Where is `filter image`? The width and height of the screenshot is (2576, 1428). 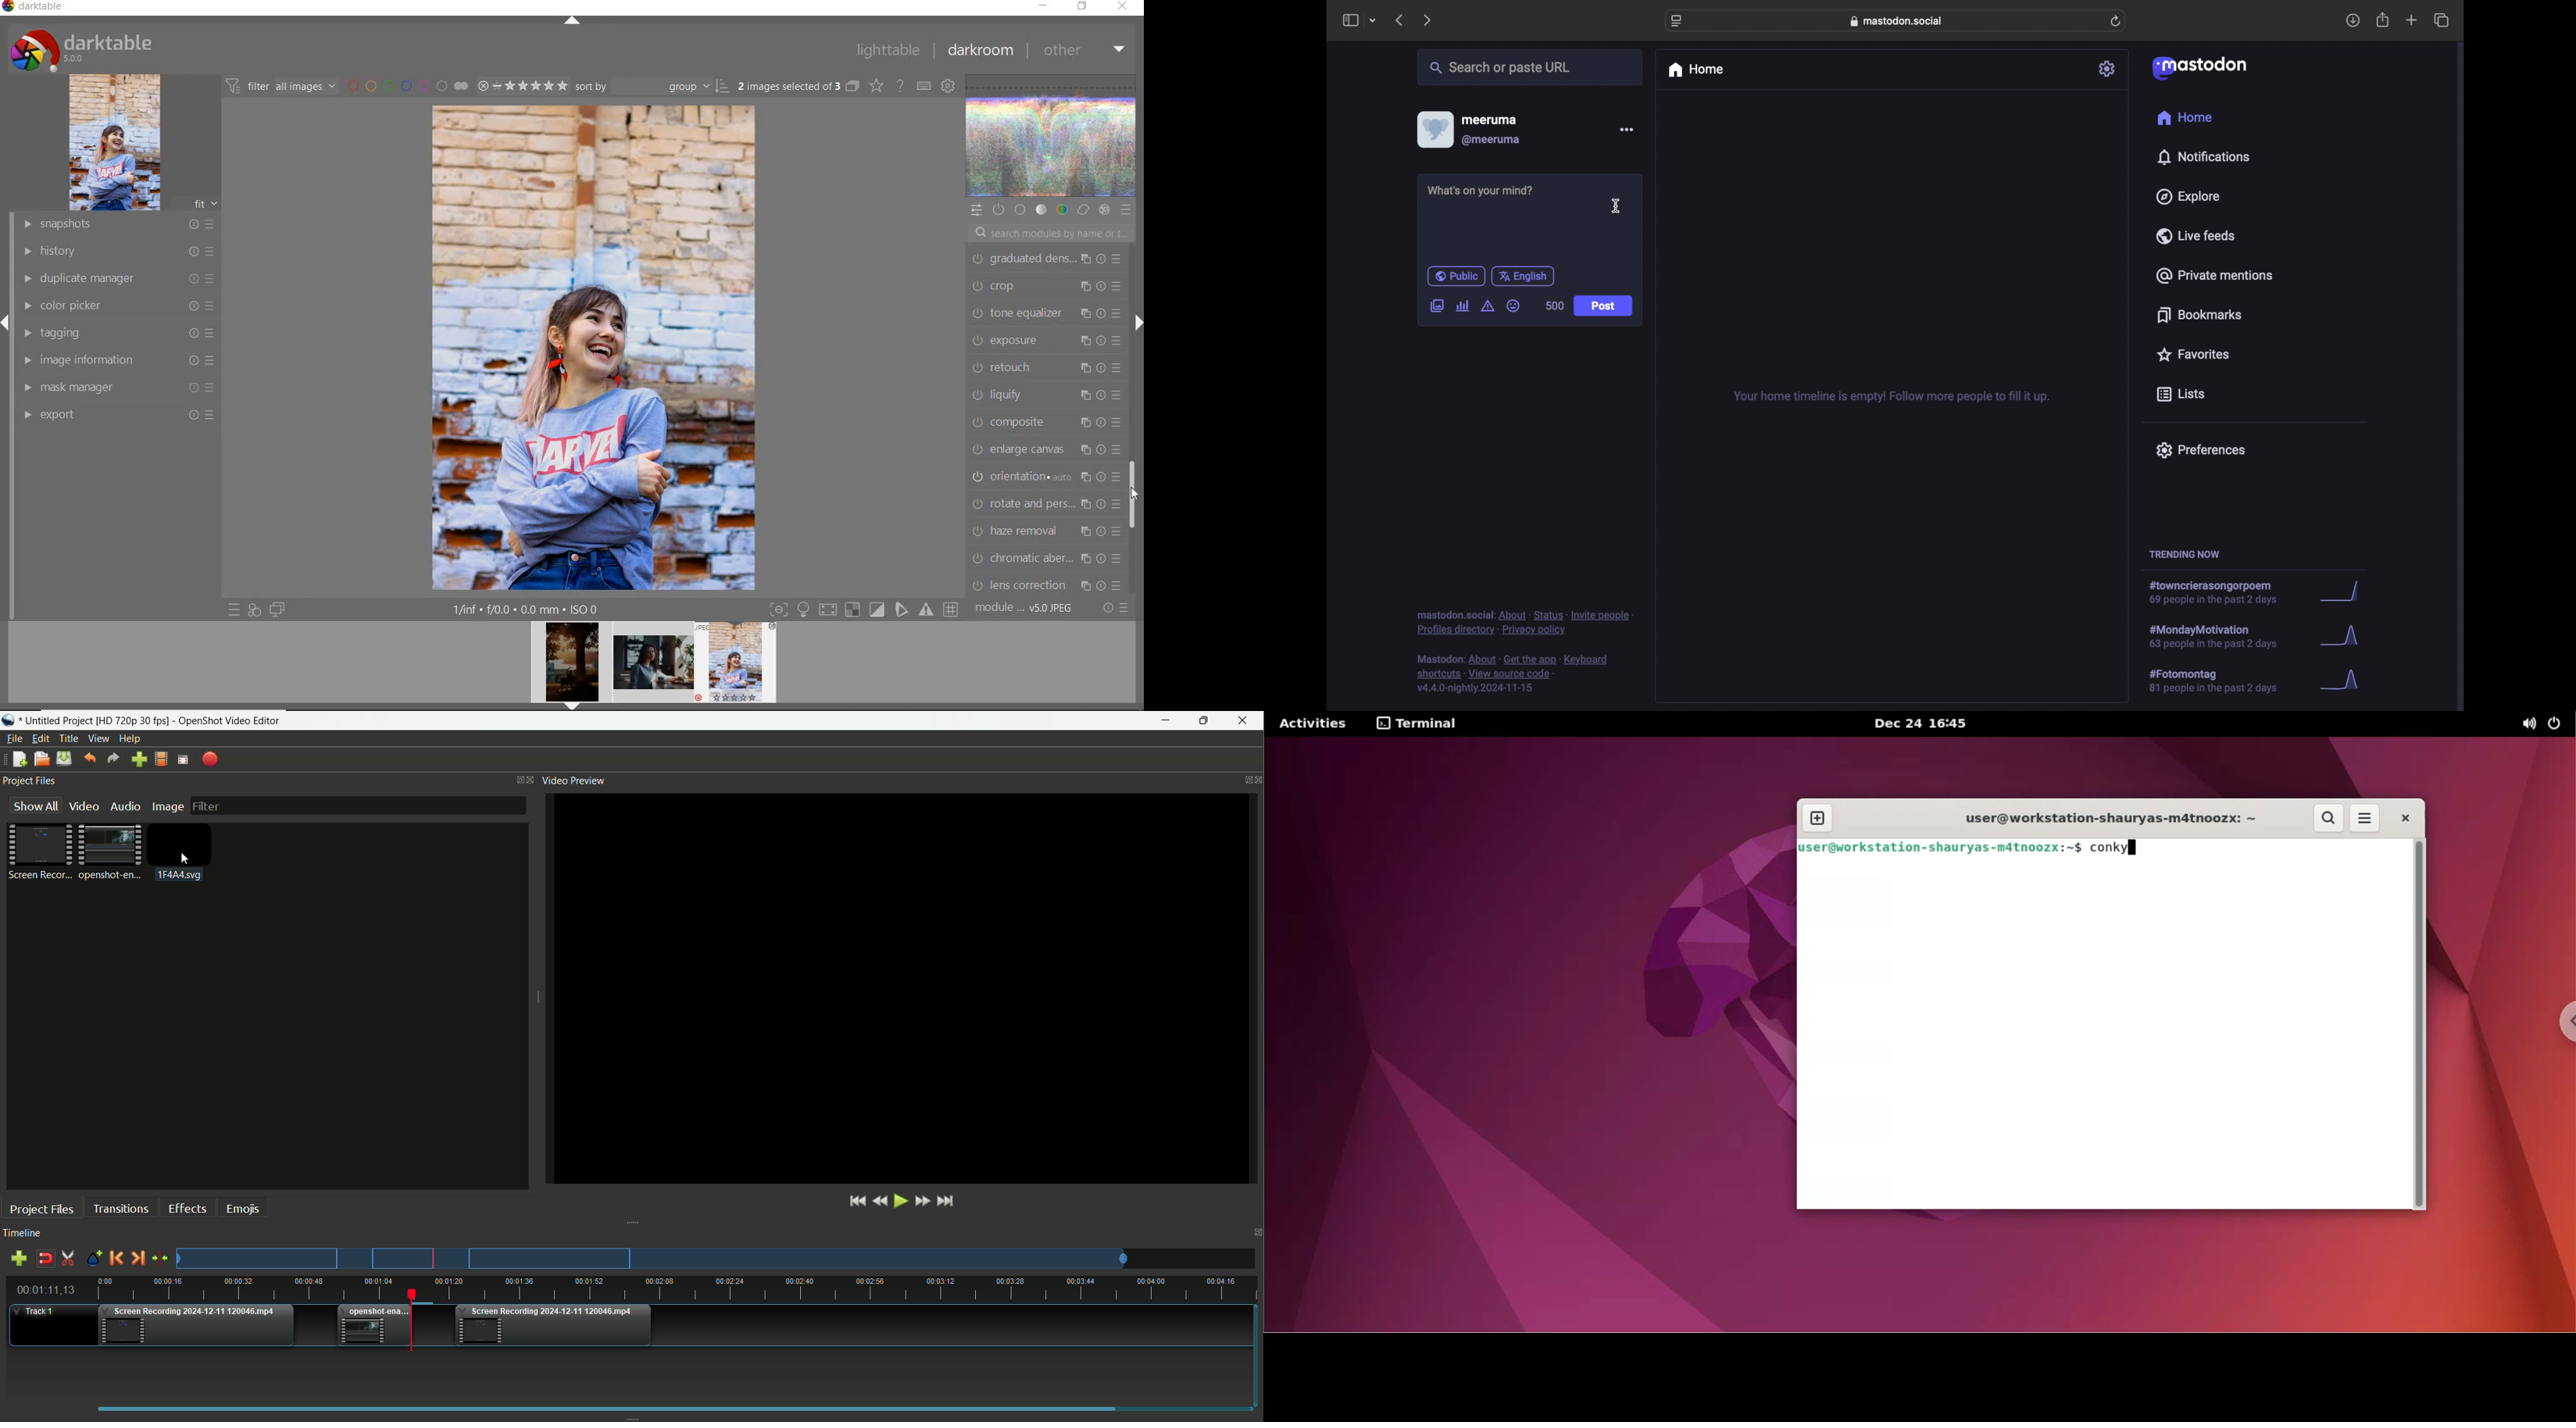
filter image is located at coordinates (281, 85).